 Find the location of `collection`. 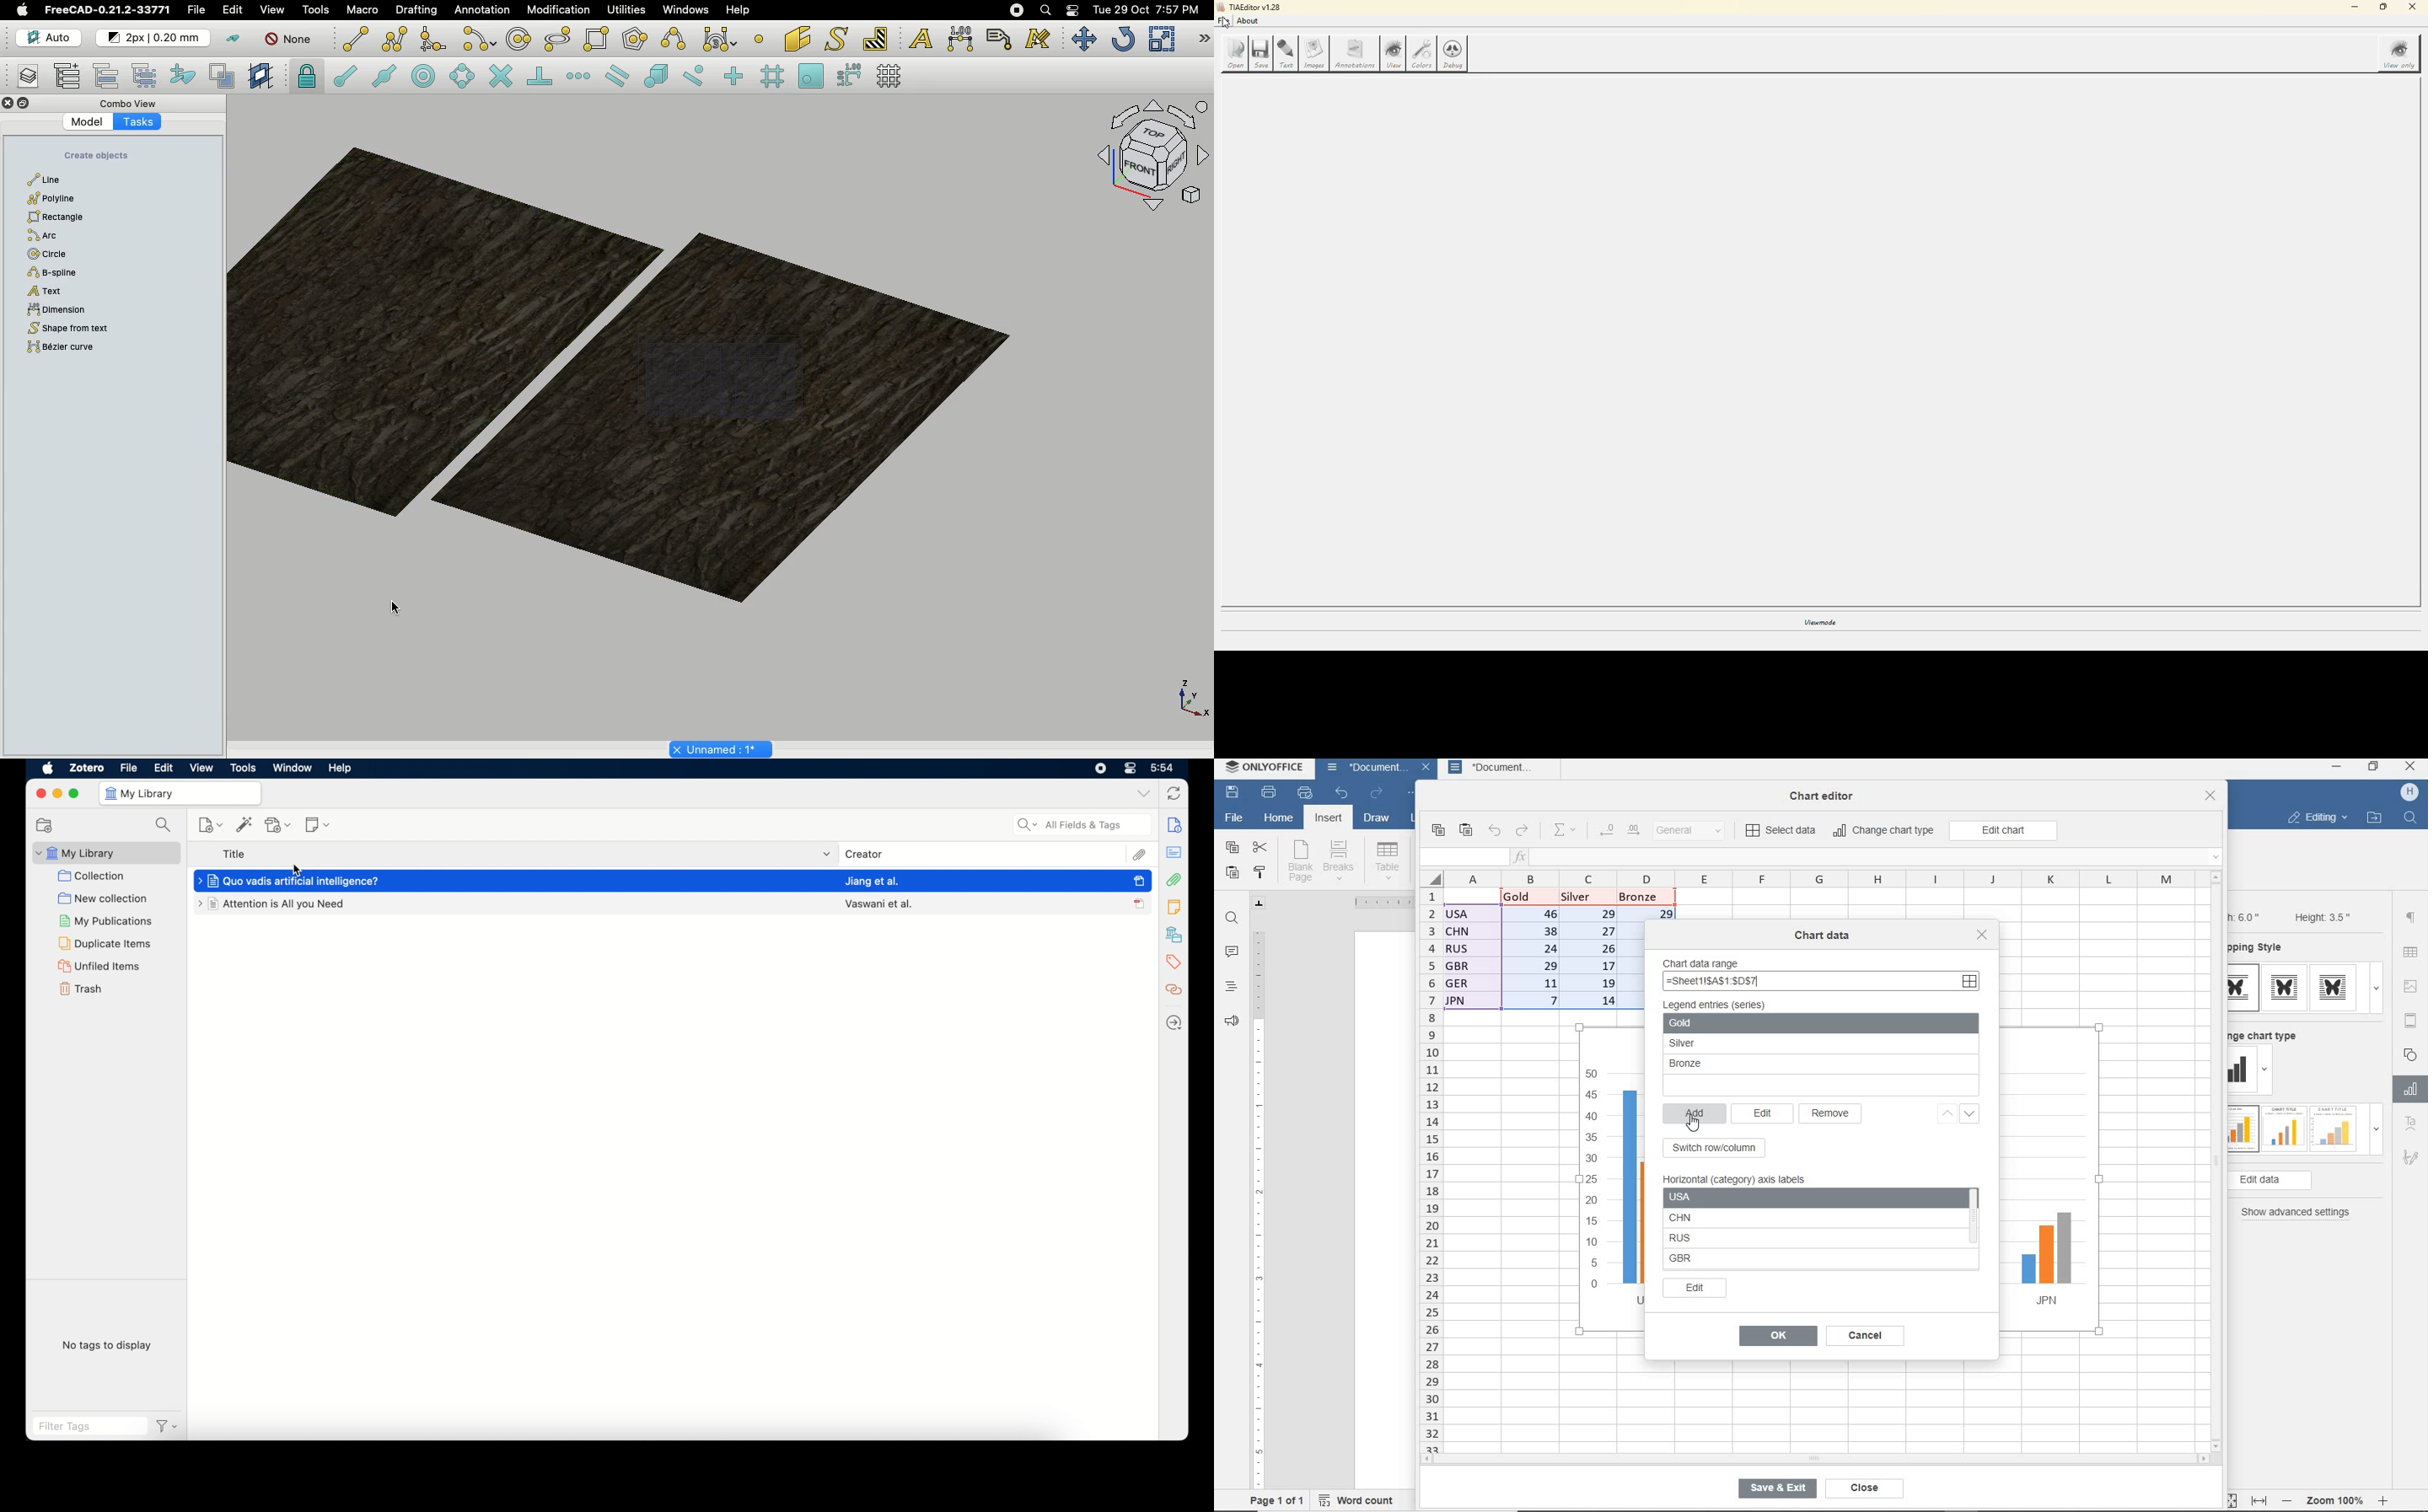

collection is located at coordinates (92, 876).